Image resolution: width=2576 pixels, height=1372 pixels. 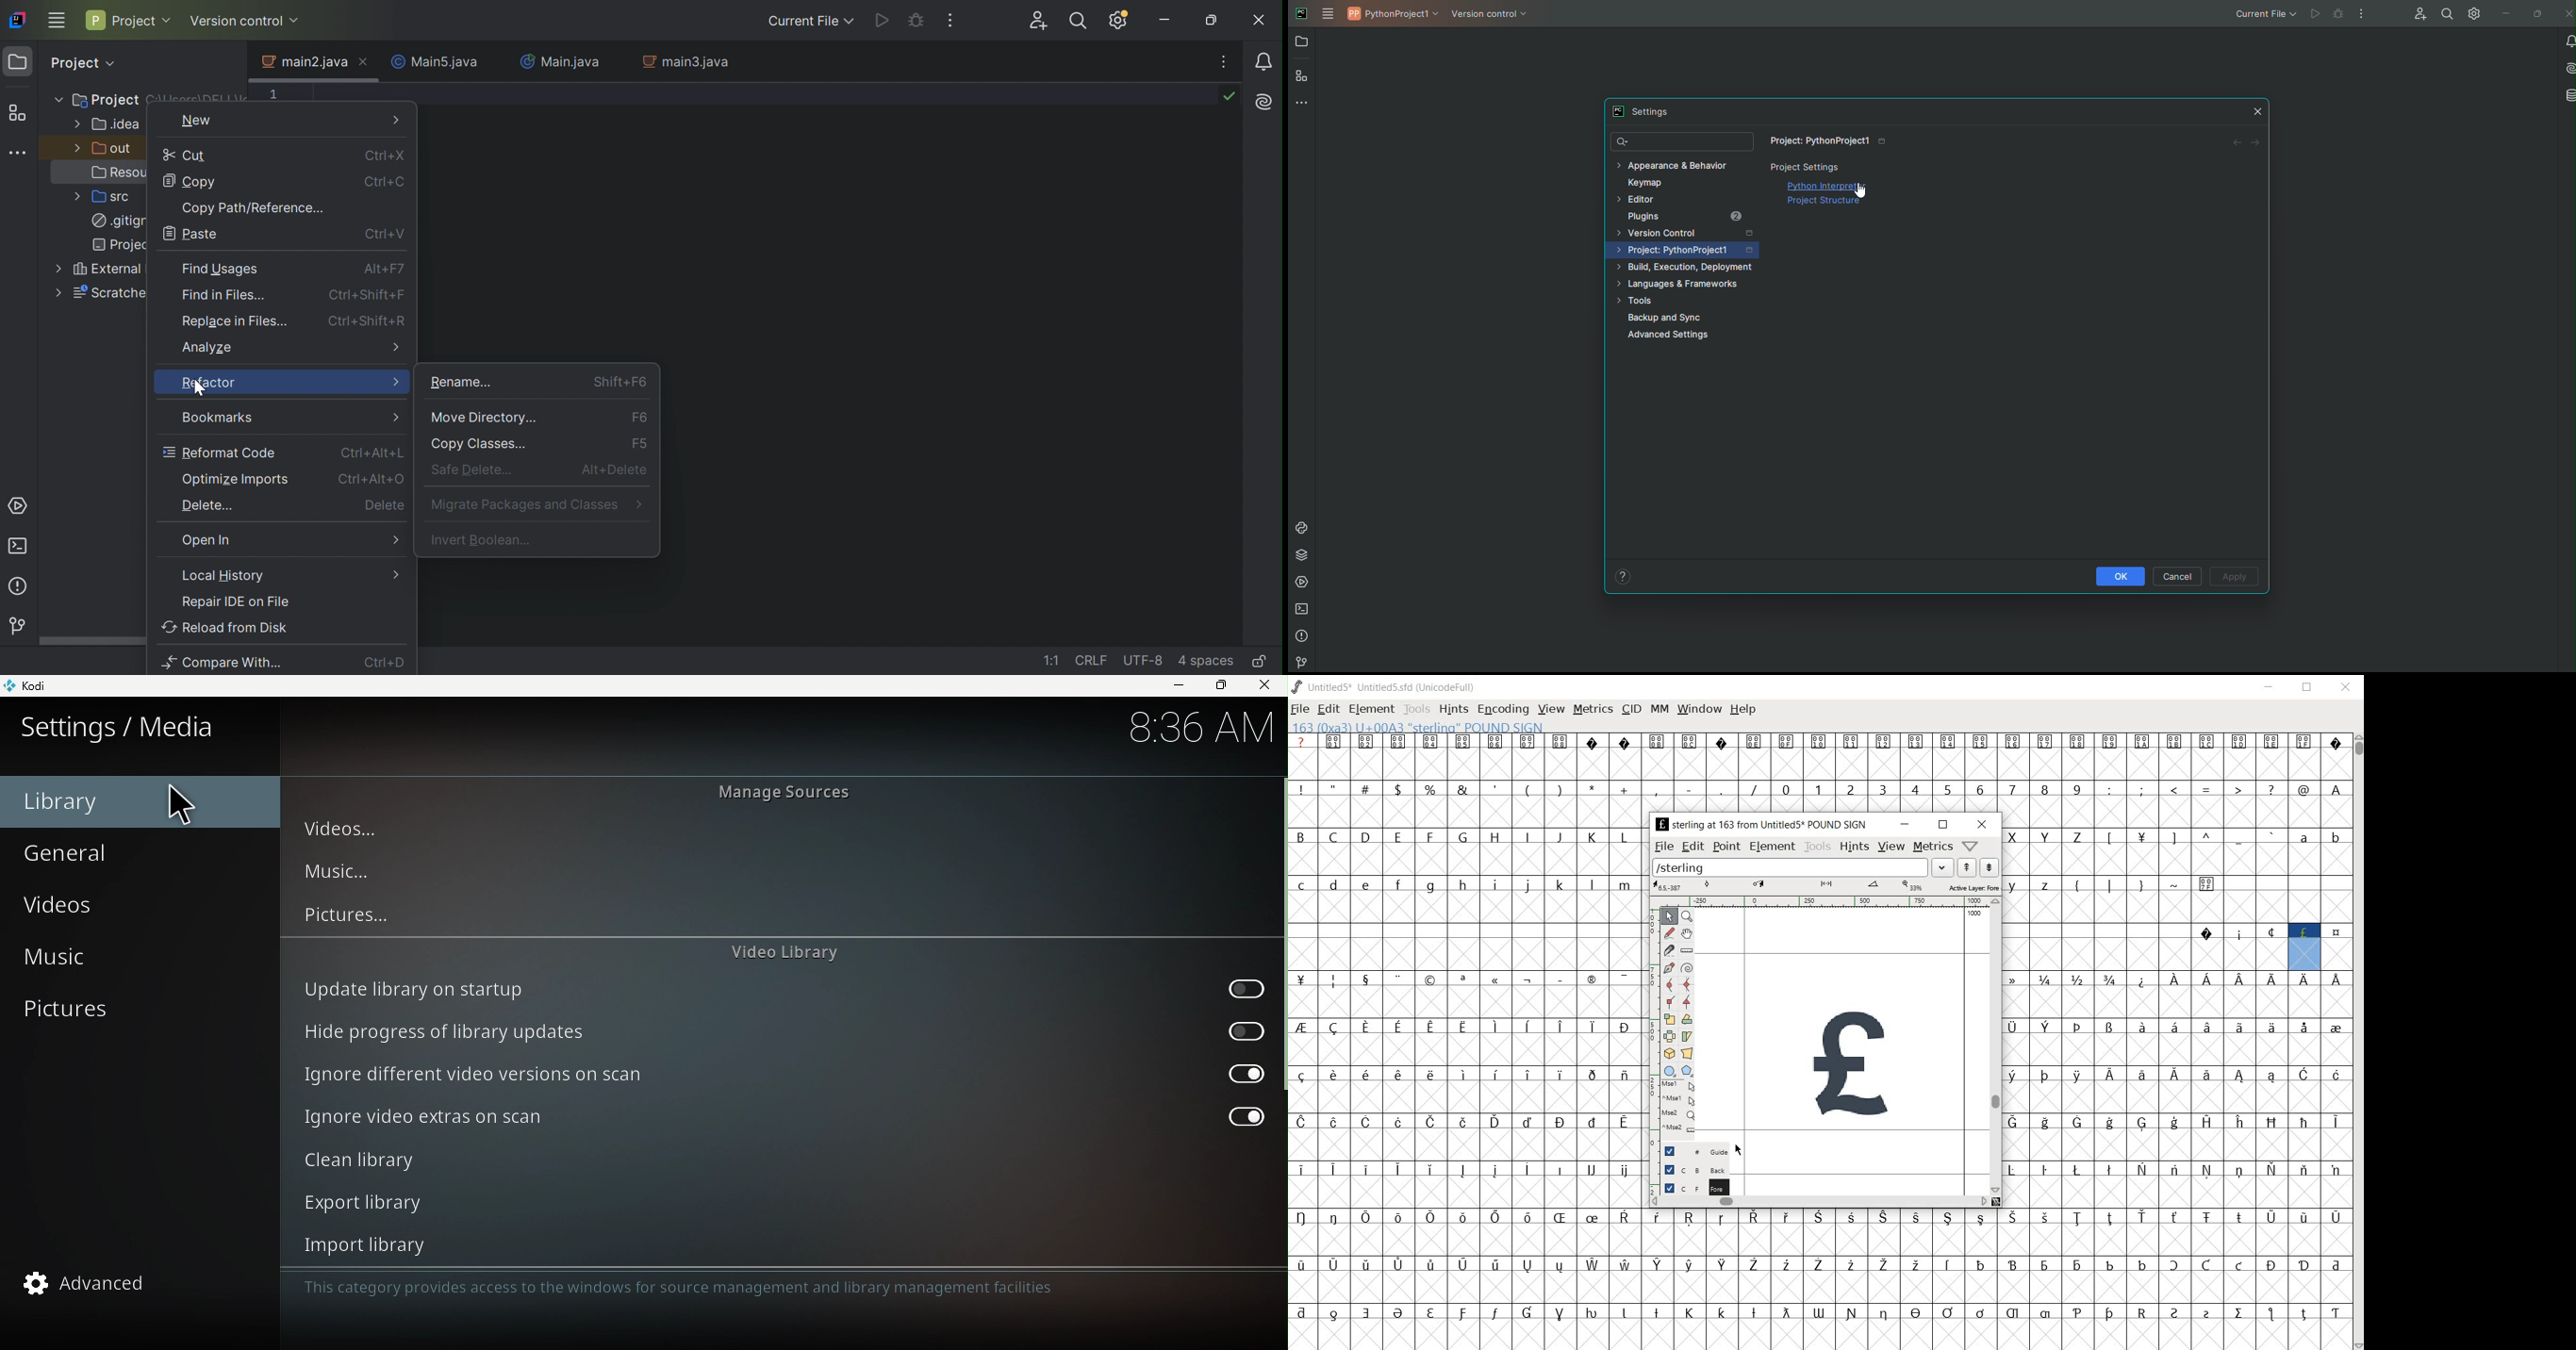 I want to click on Symbol, so click(x=1367, y=742).